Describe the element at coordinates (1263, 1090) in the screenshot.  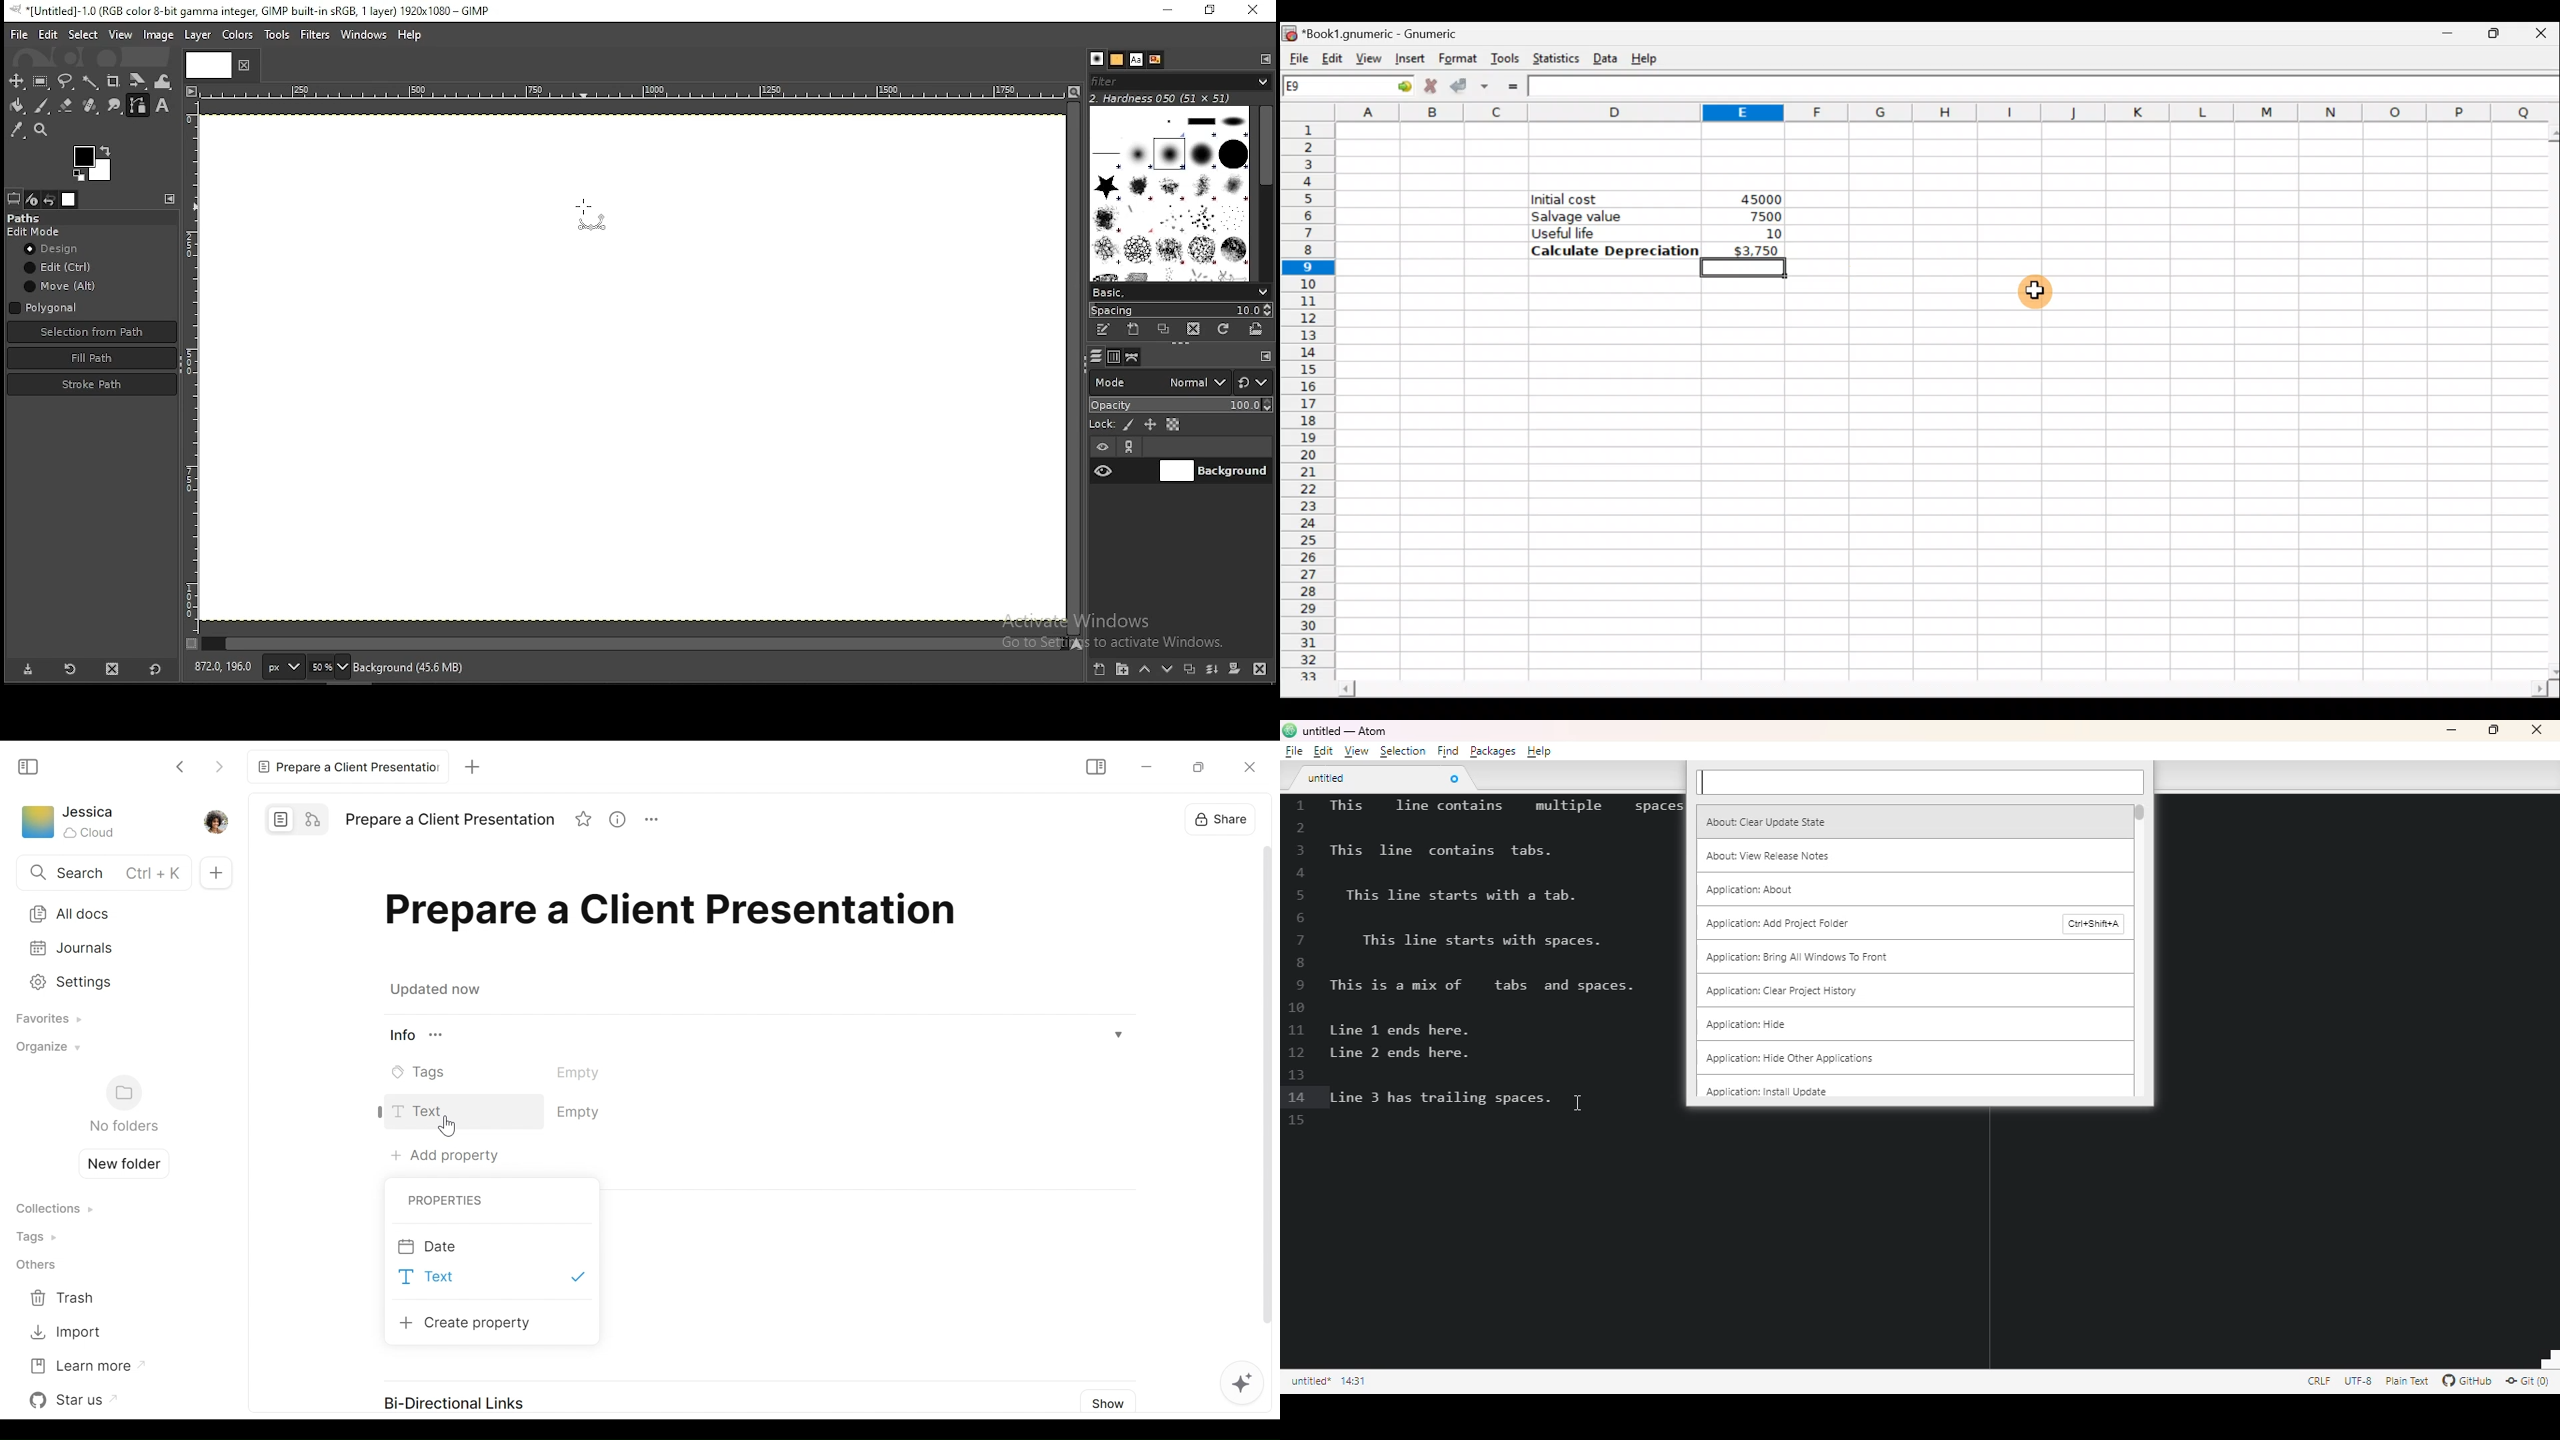
I see `Scroller` at that location.